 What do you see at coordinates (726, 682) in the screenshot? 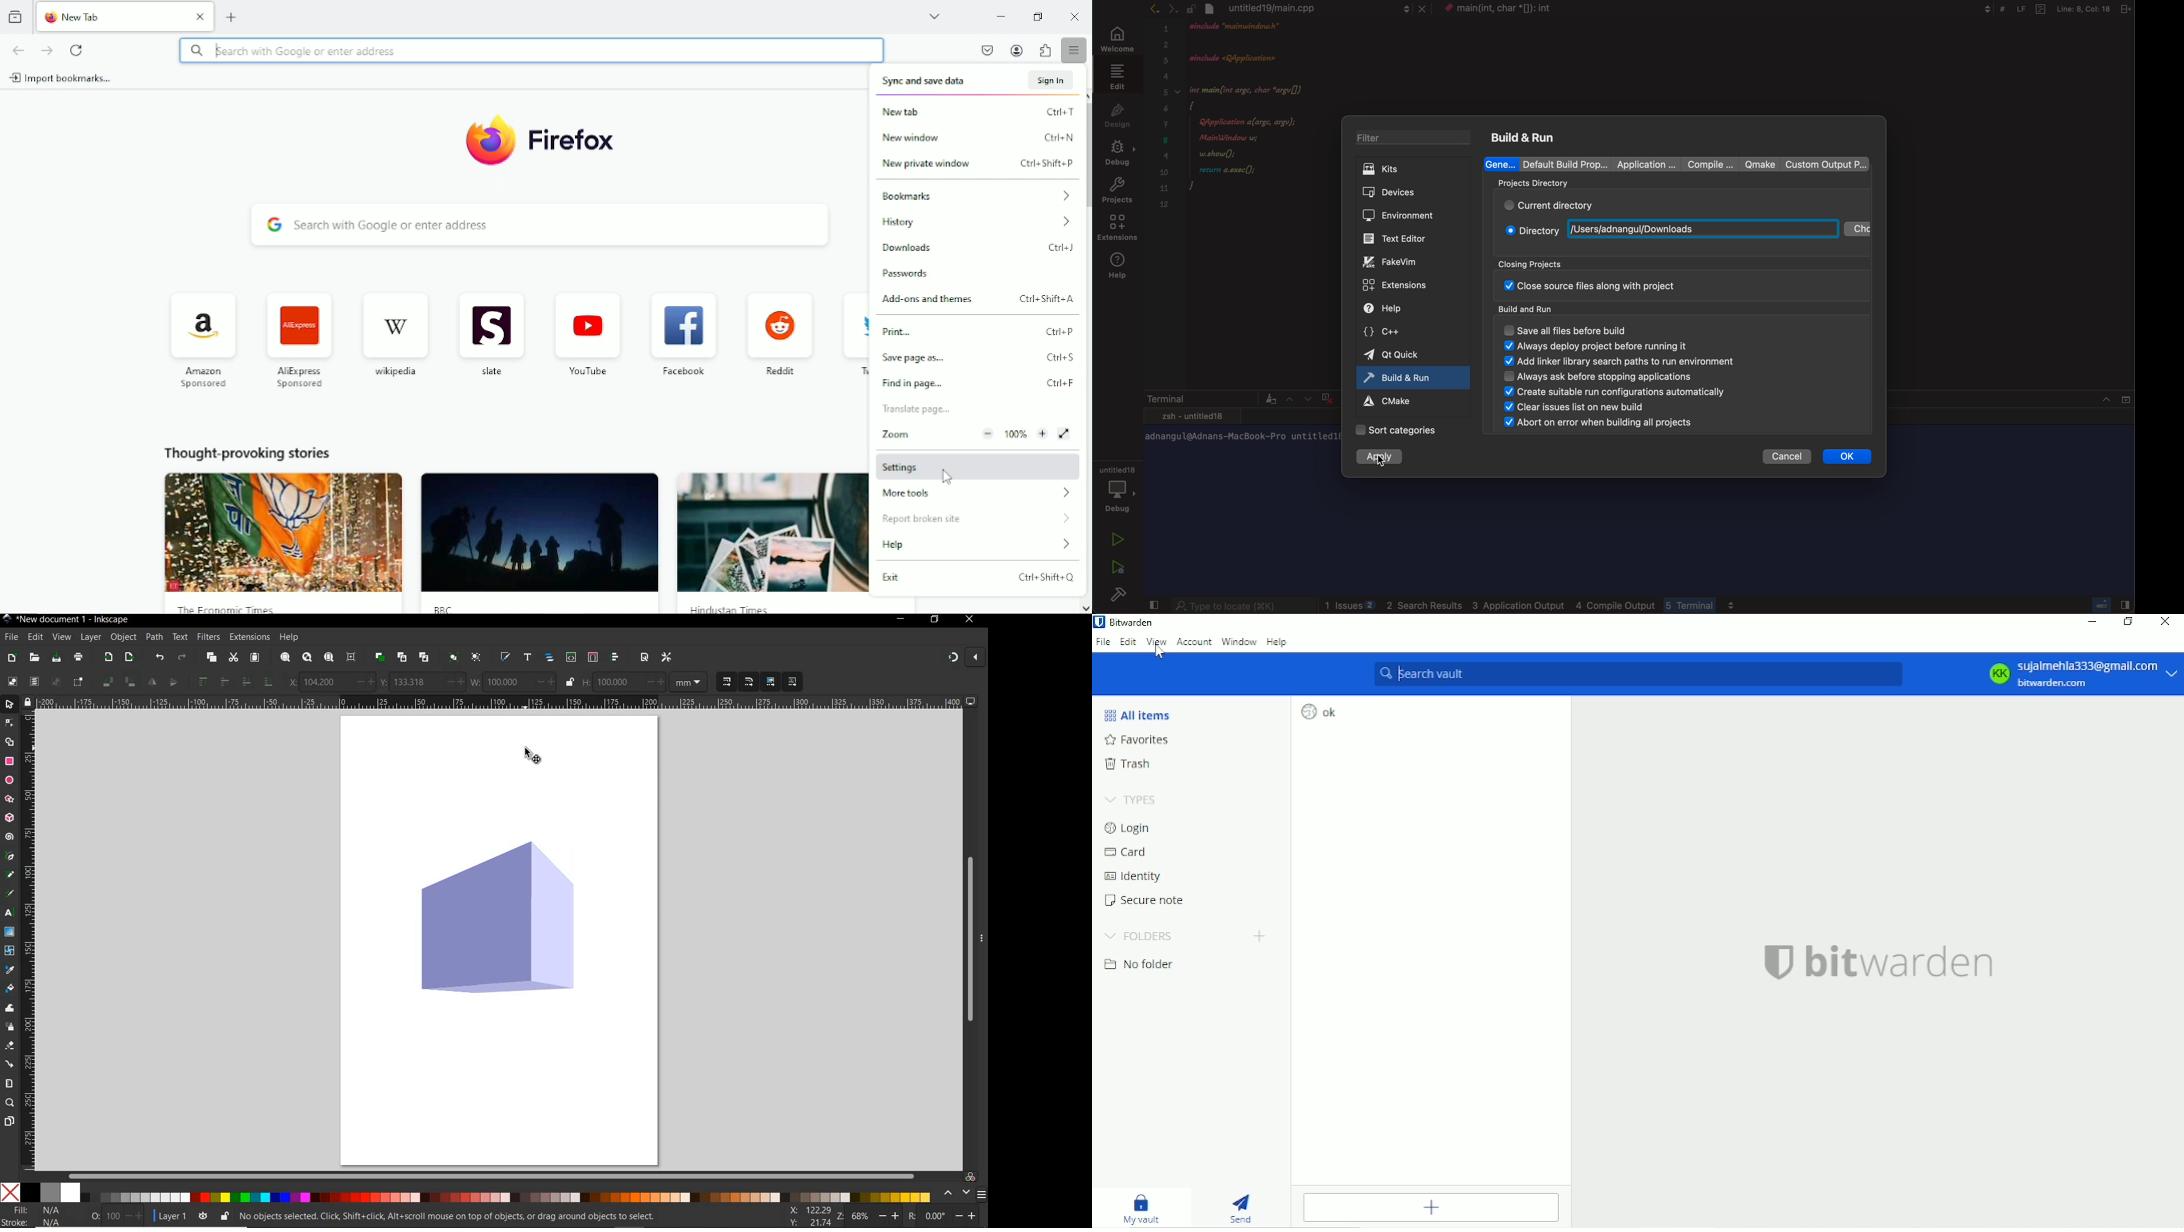
I see `when scaling` at bounding box center [726, 682].